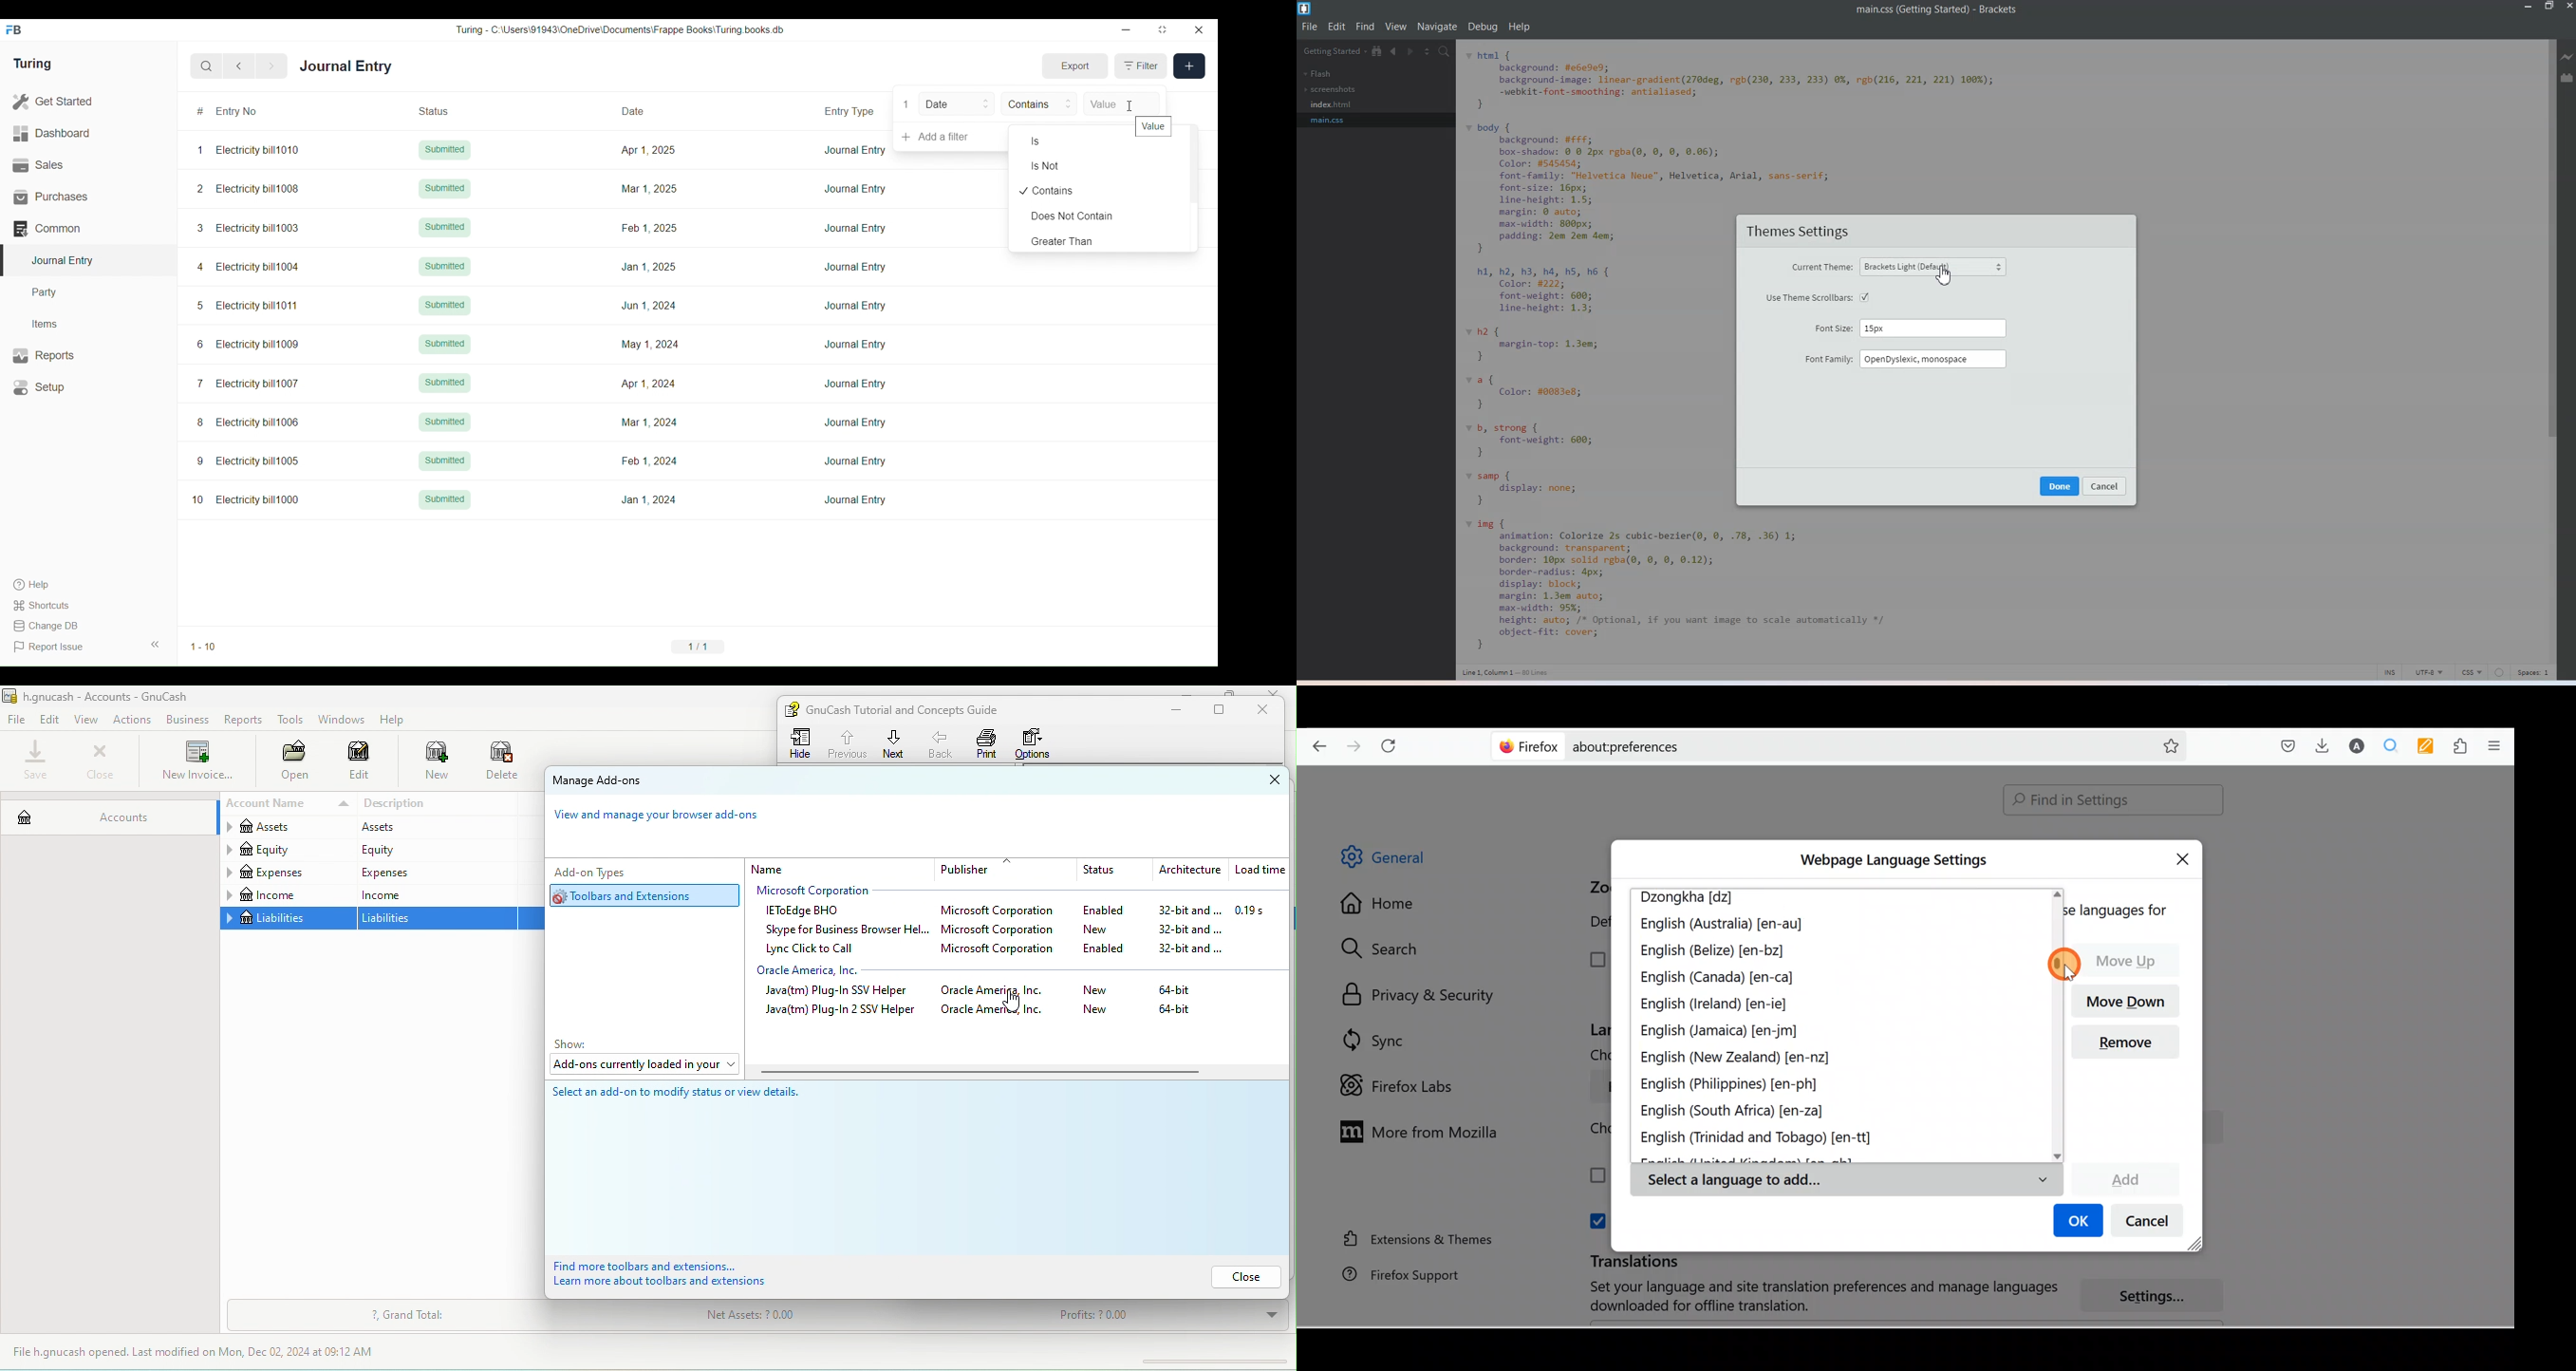 This screenshot has height=1372, width=2576. I want to click on May 1, 2024, so click(650, 343).